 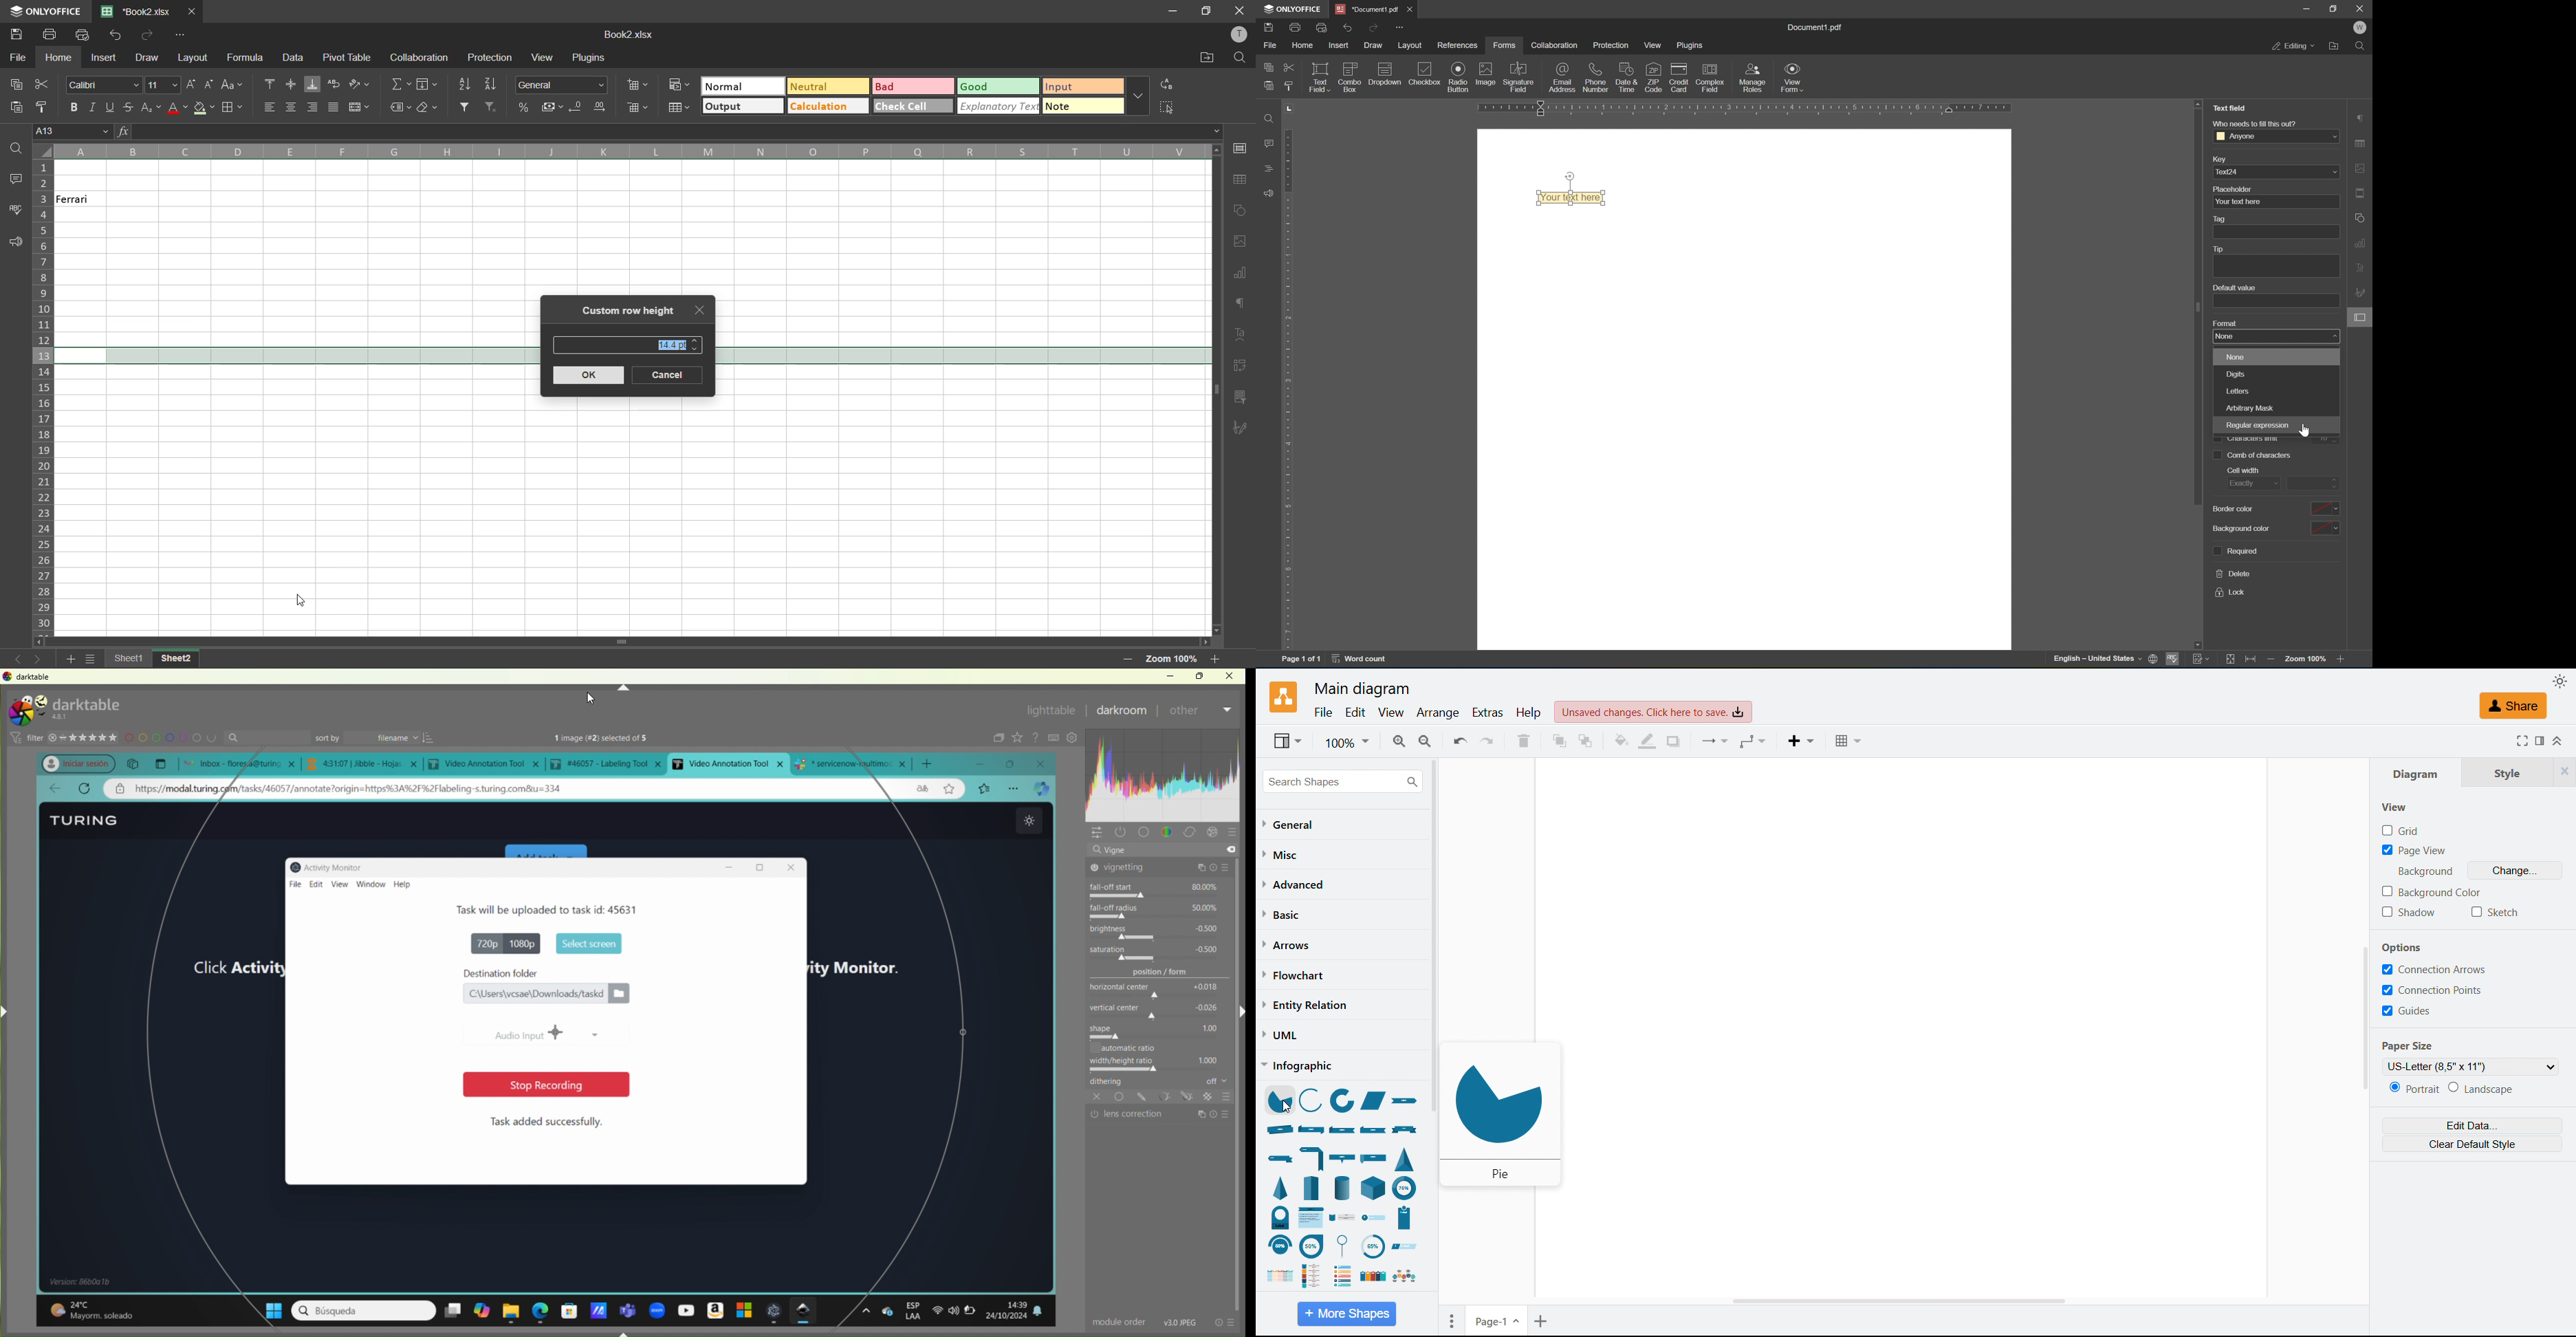 What do you see at coordinates (2252, 662) in the screenshot?
I see `fit to width` at bounding box center [2252, 662].